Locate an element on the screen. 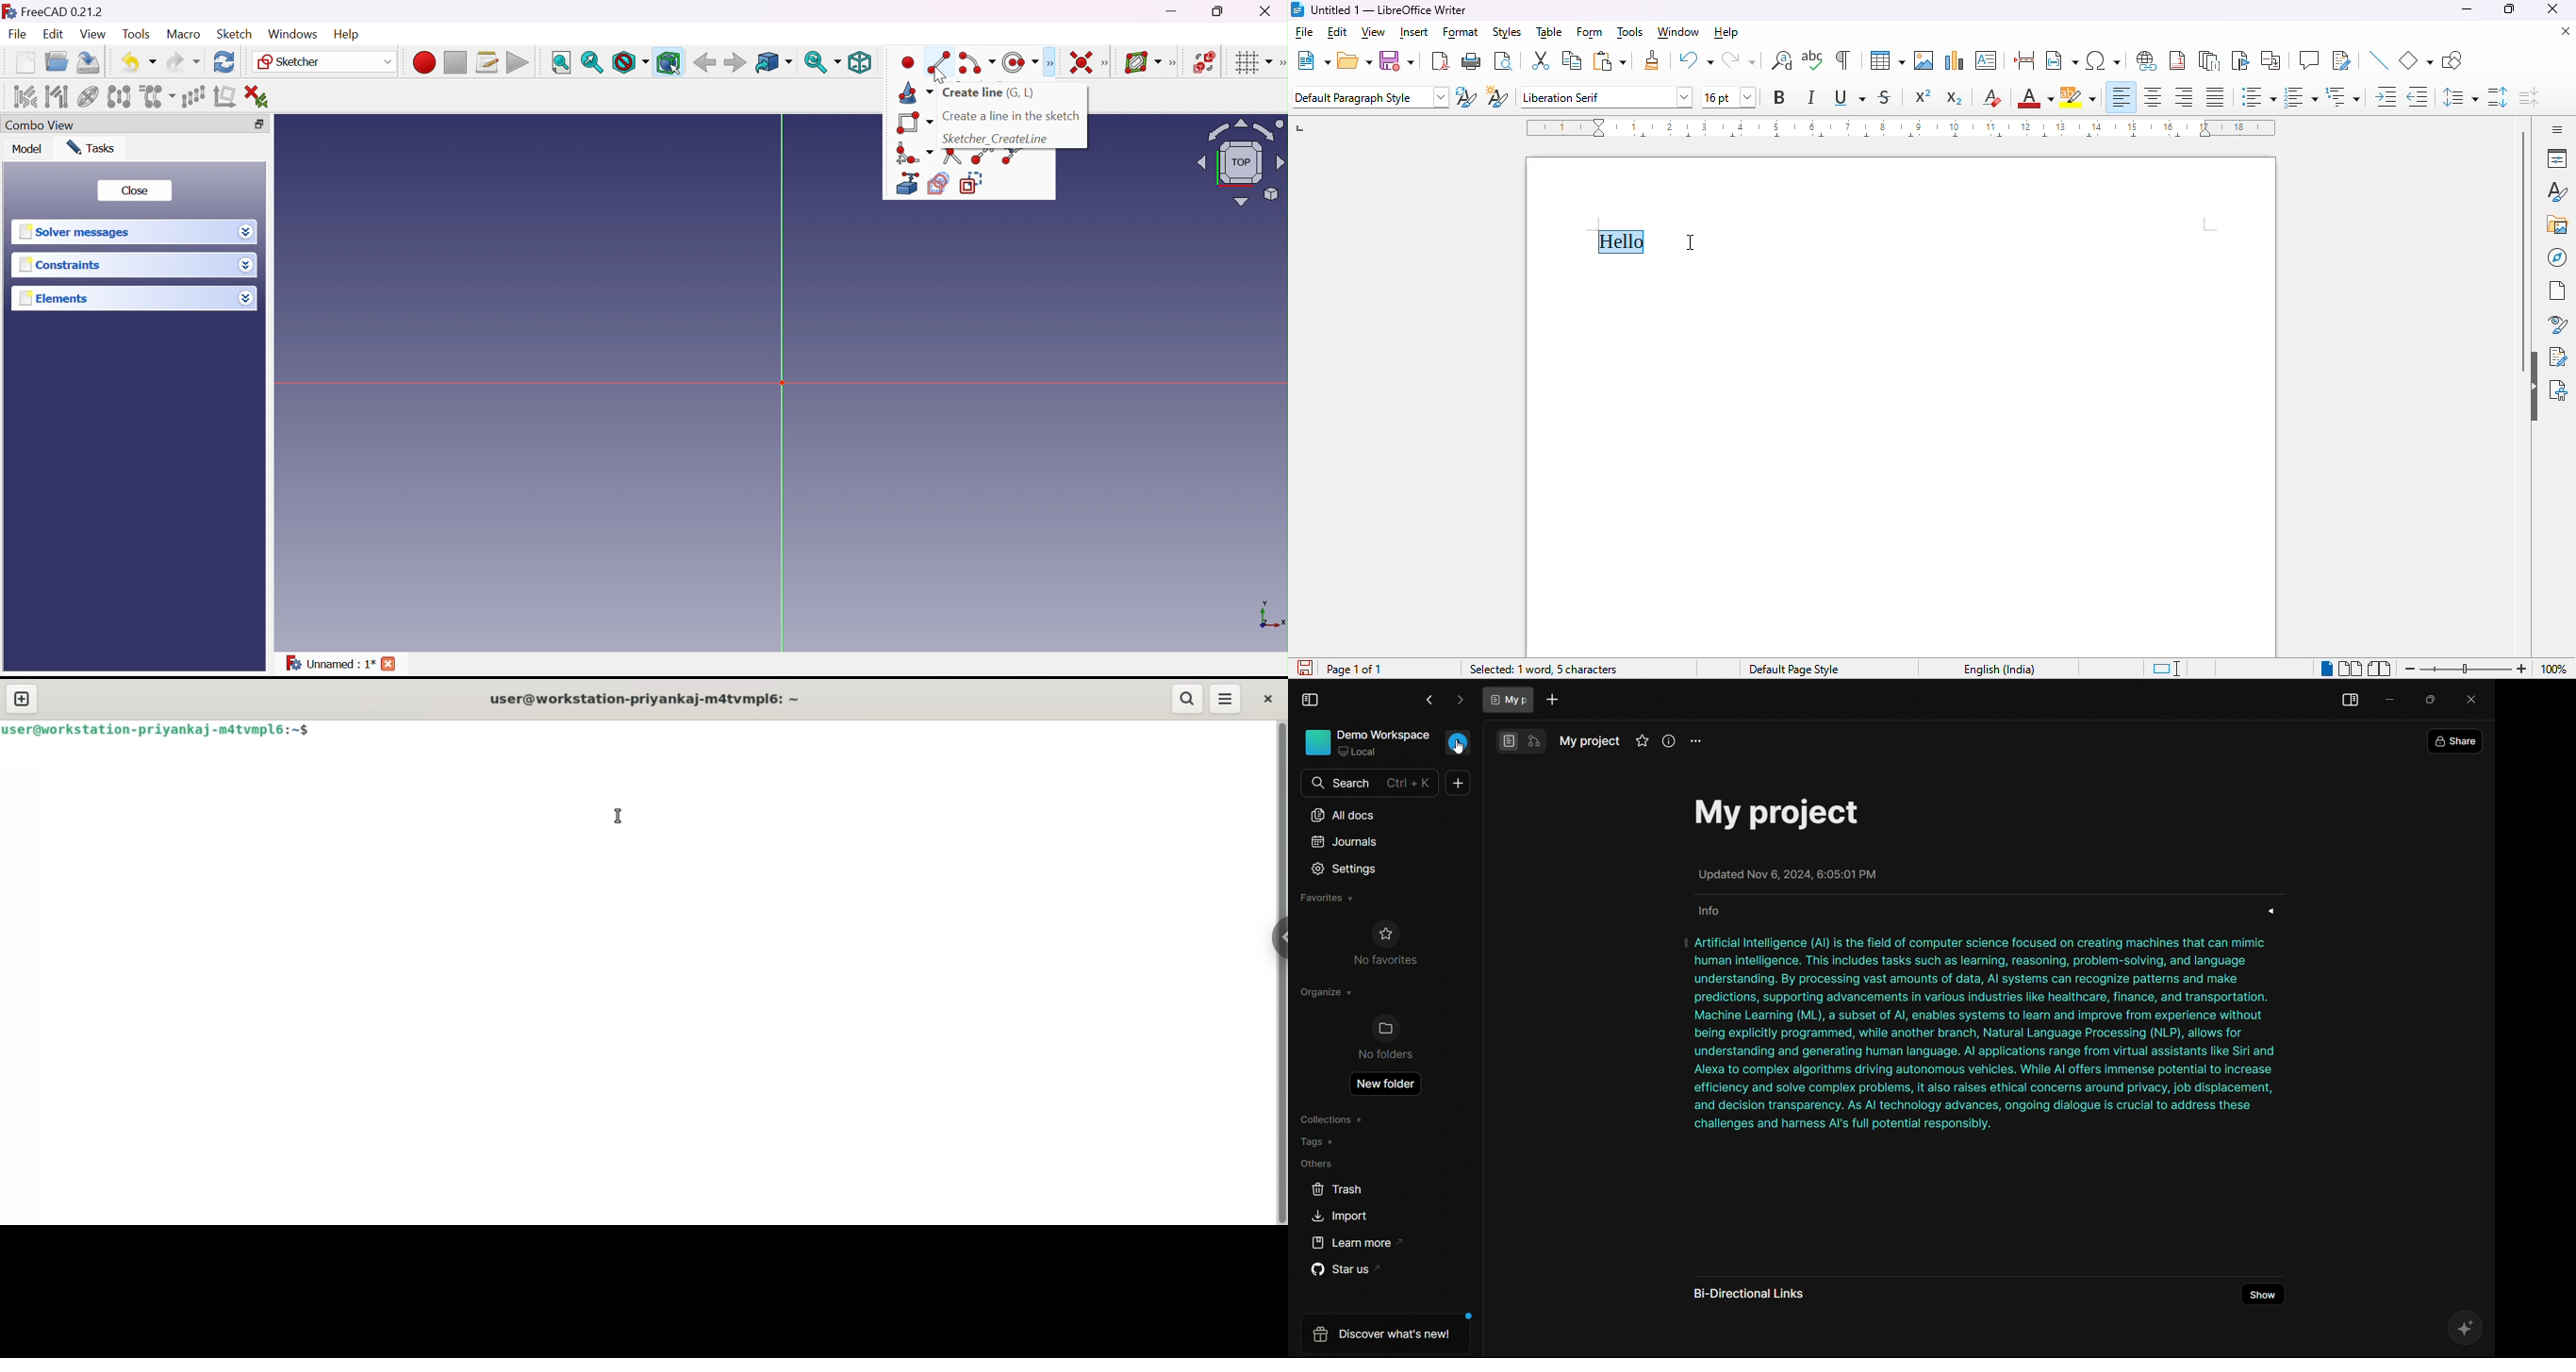  decrease indent is located at coordinates (2418, 97).